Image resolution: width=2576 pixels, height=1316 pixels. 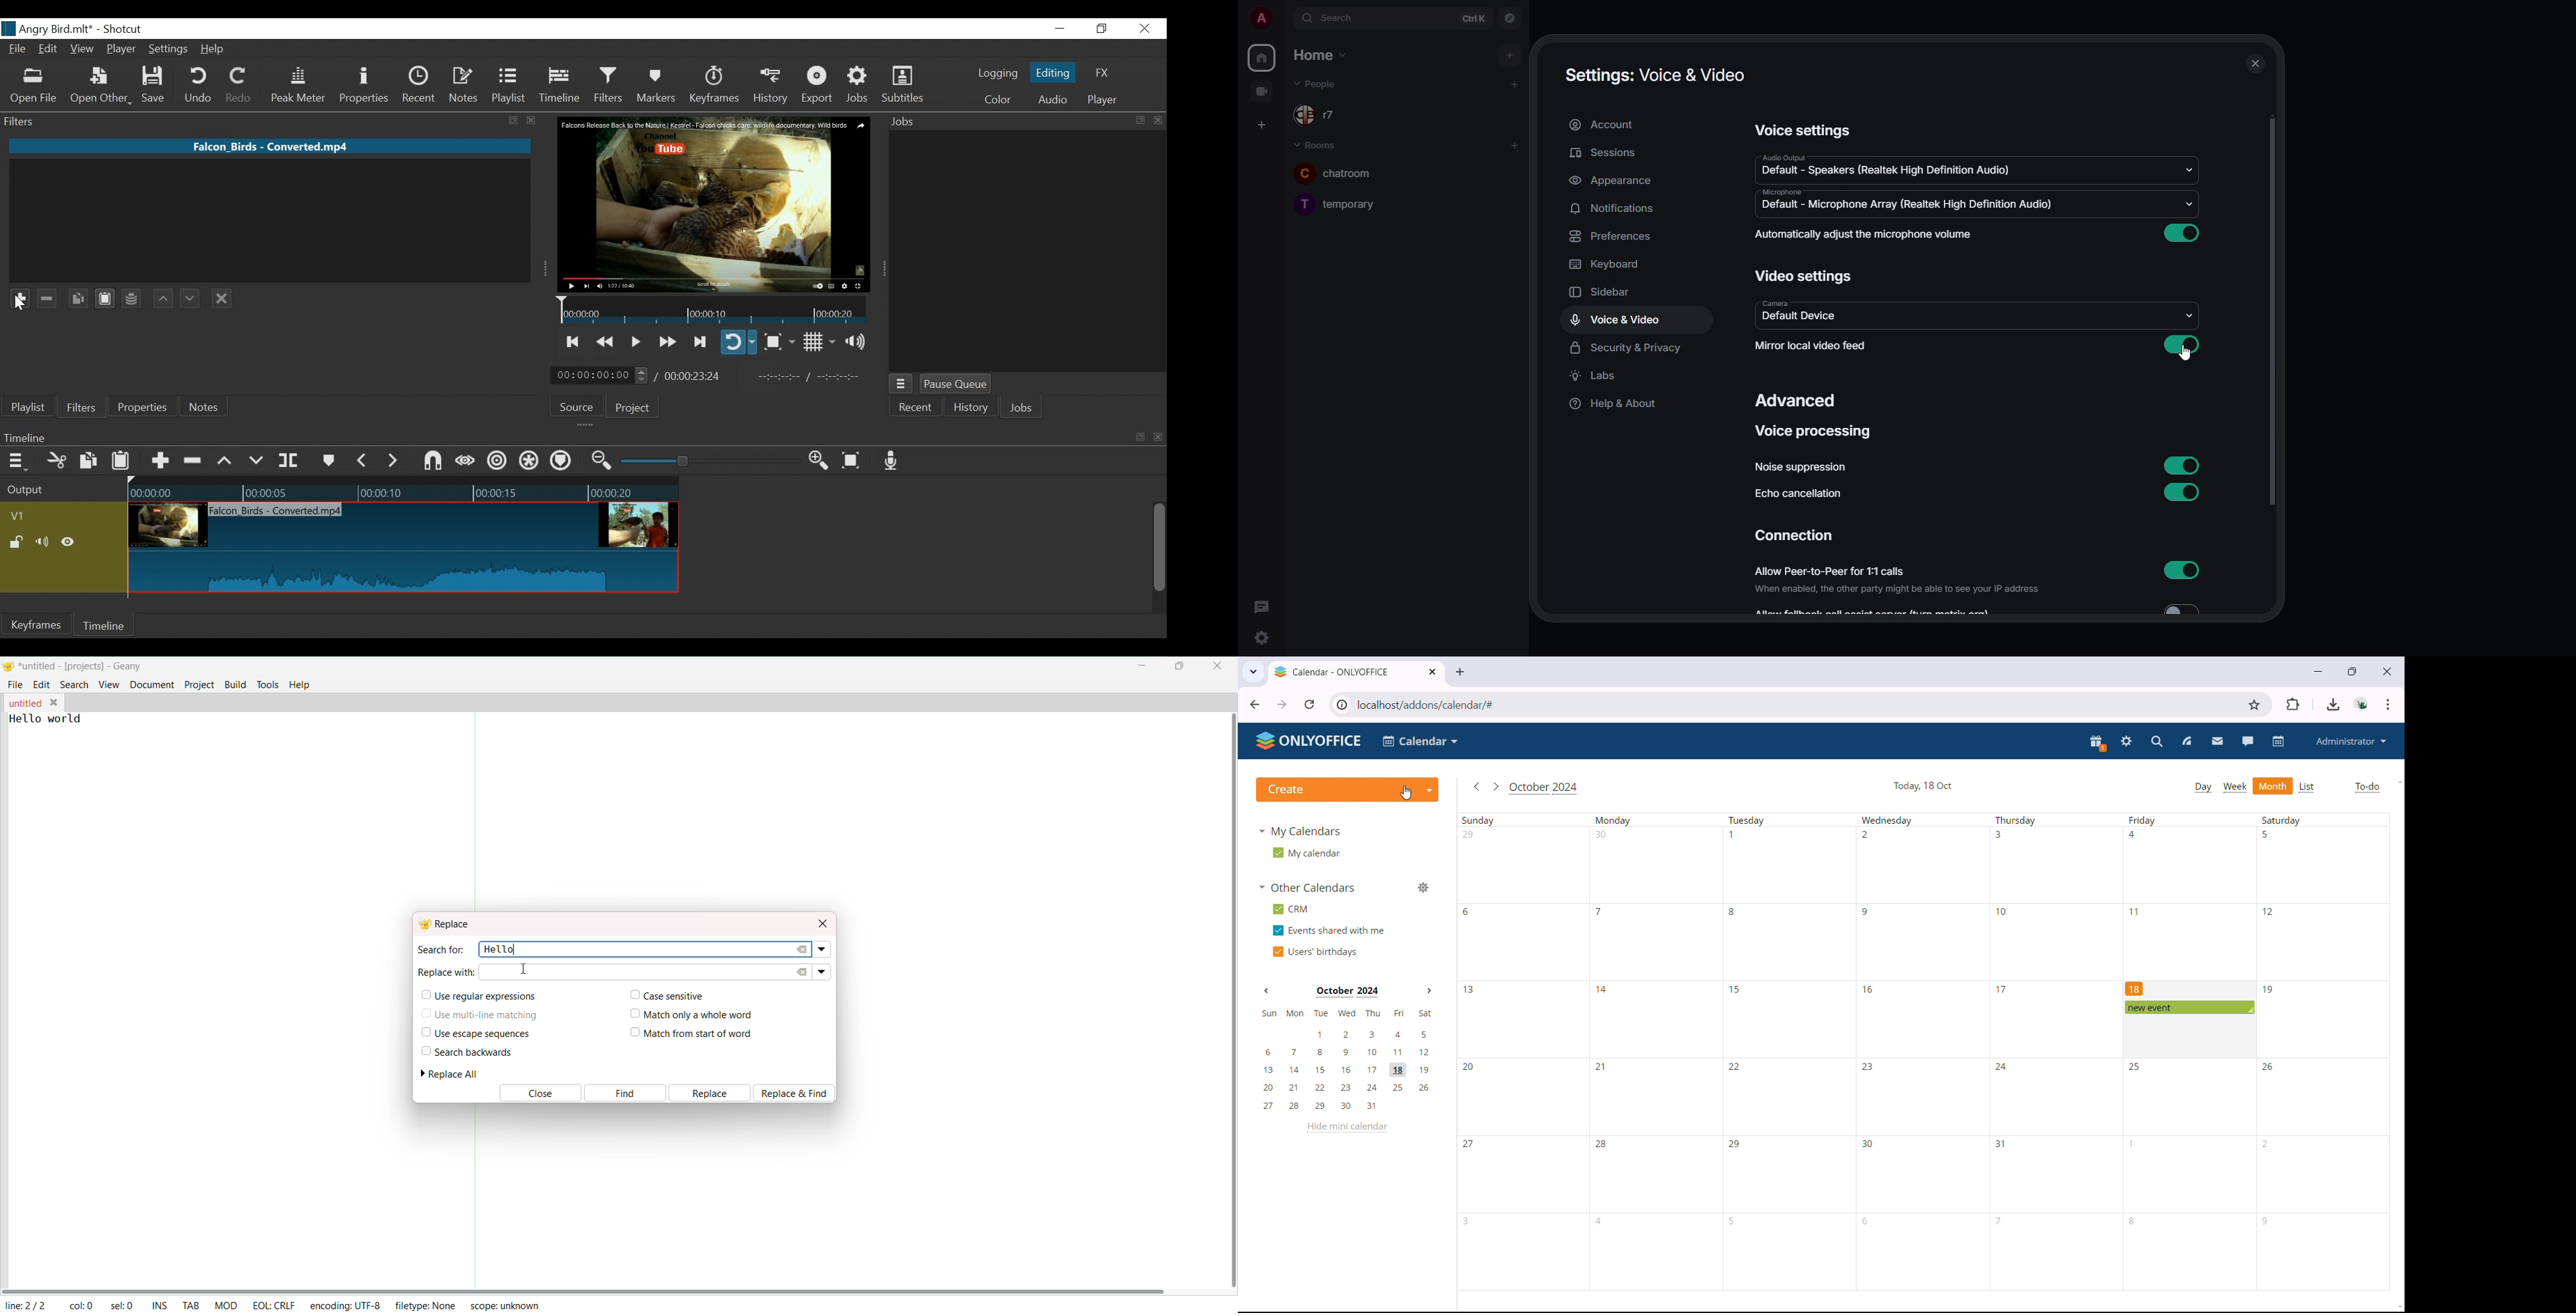 What do you see at coordinates (272, 145) in the screenshot?
I see `File Name` at bounding box center [272, 145].